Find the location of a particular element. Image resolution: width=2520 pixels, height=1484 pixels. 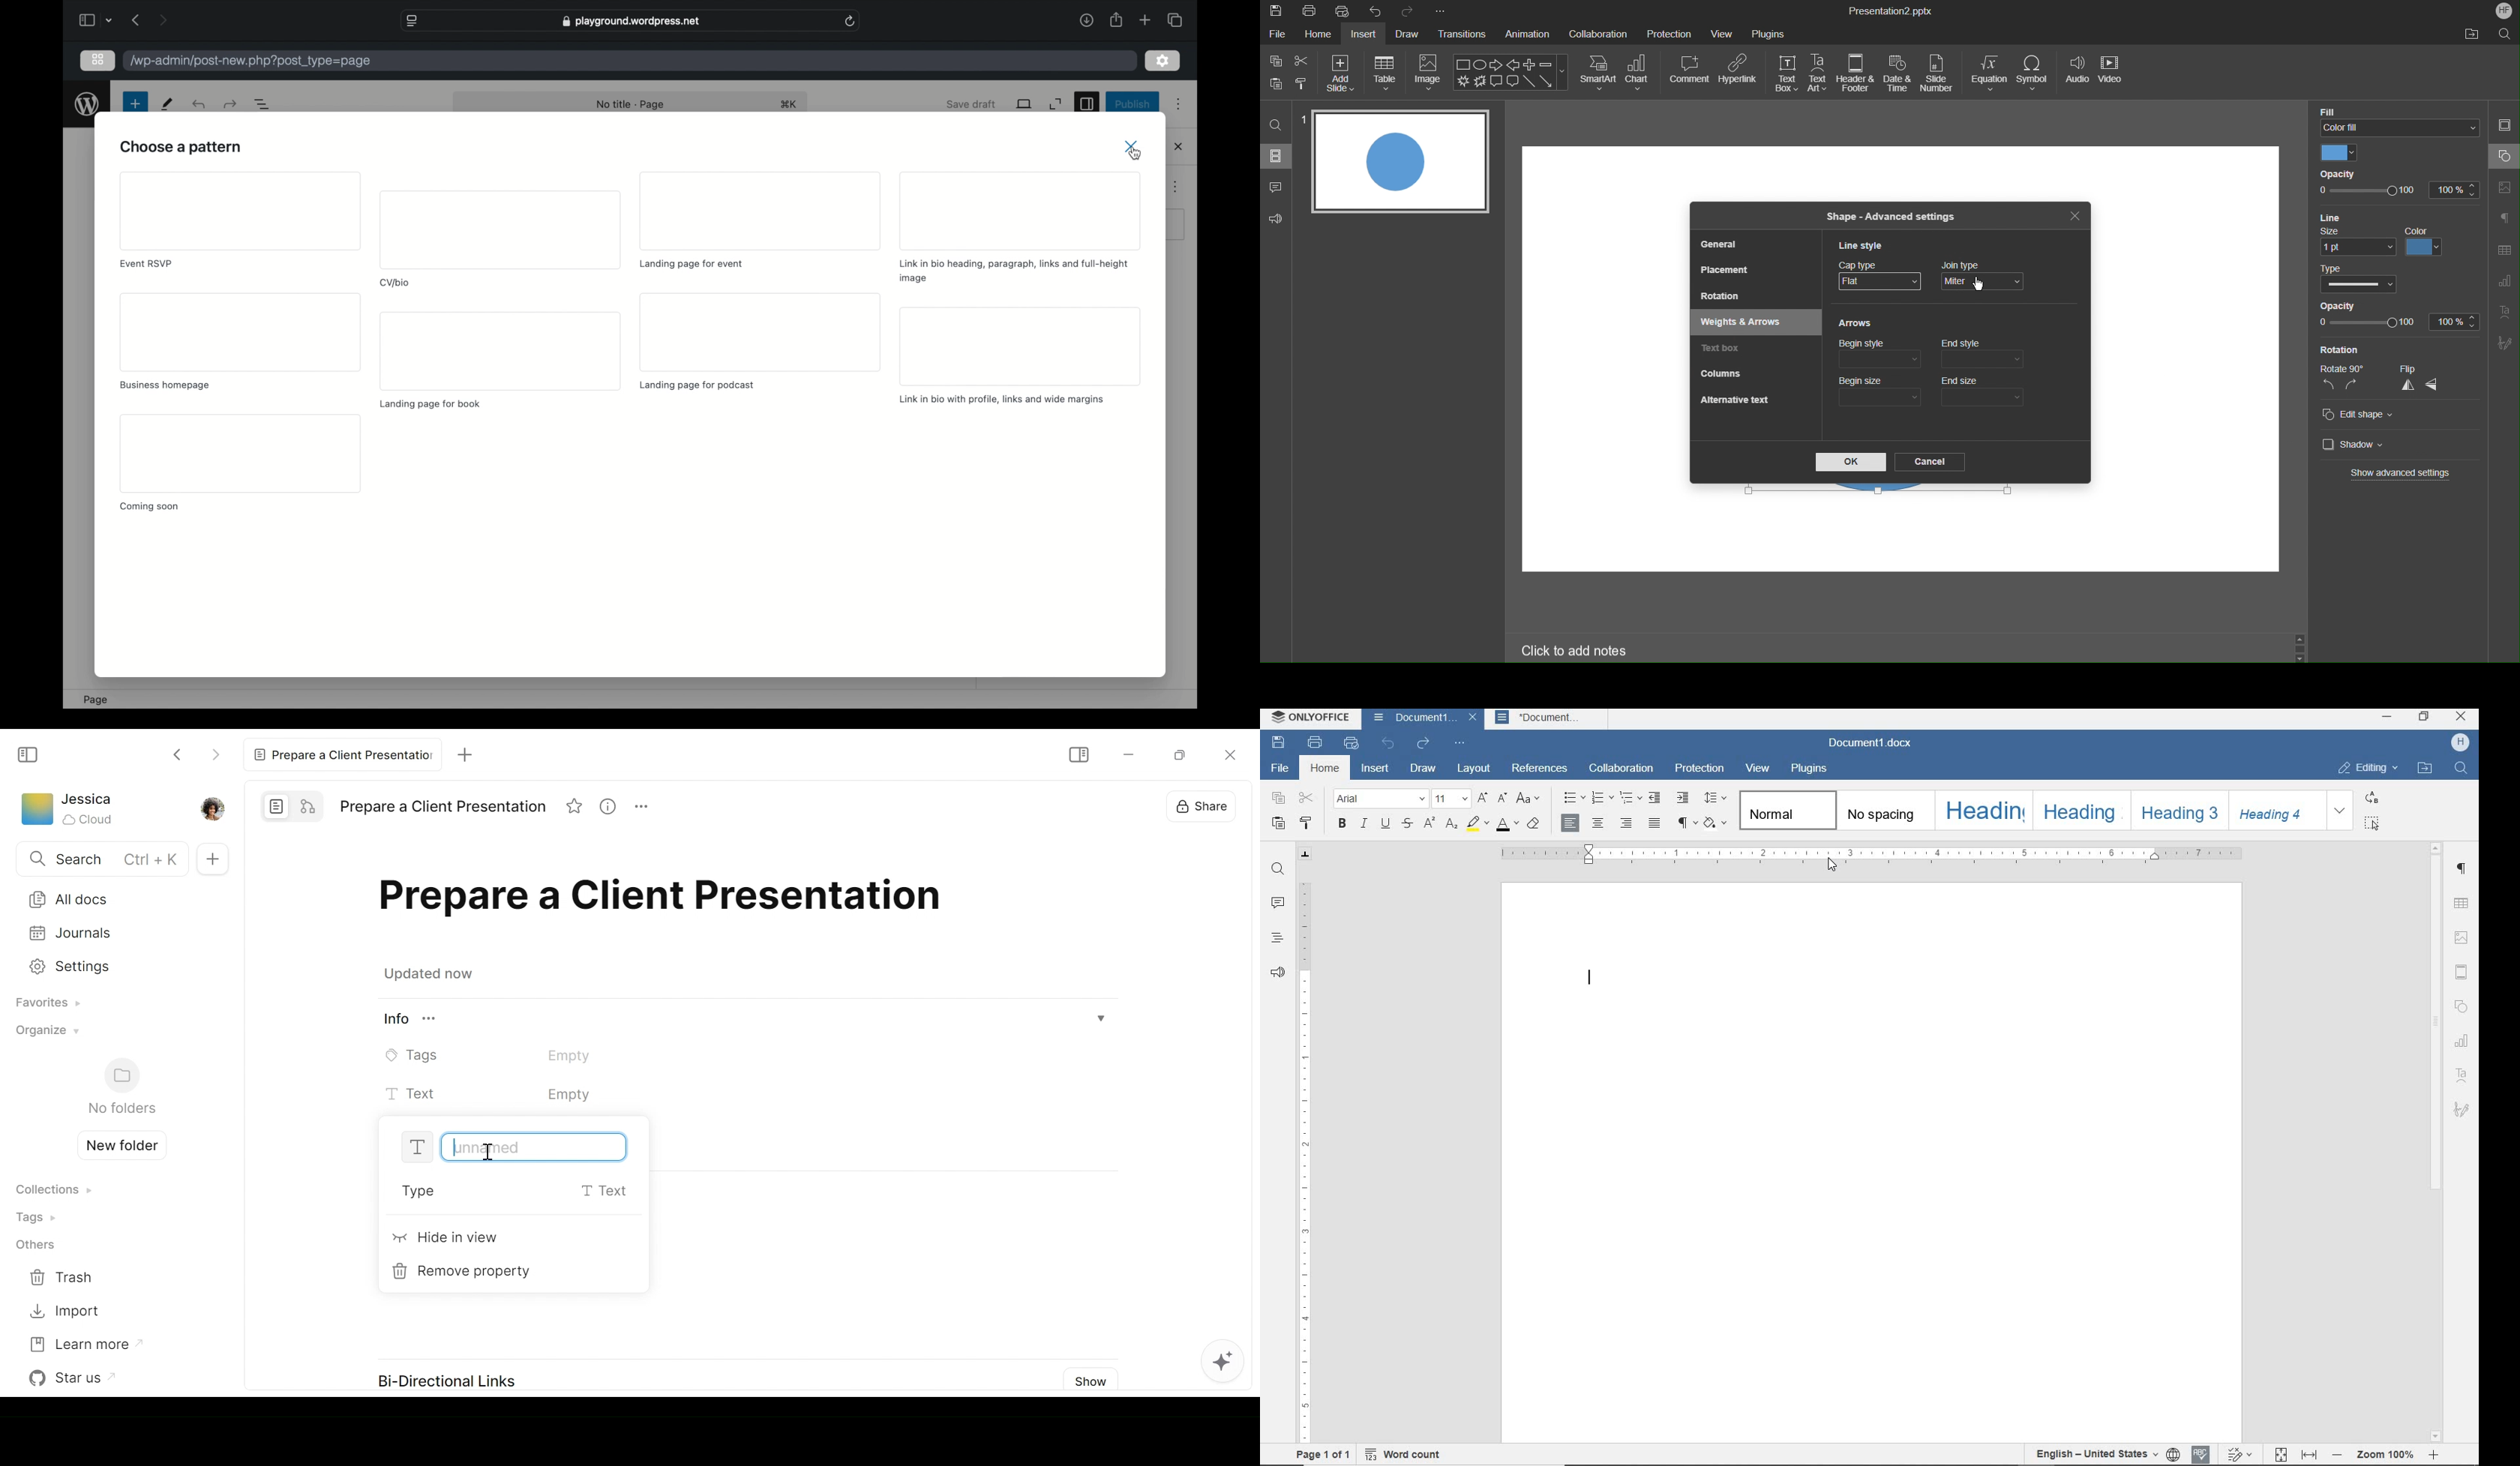

workspace is located at coordinates (2185, 333).